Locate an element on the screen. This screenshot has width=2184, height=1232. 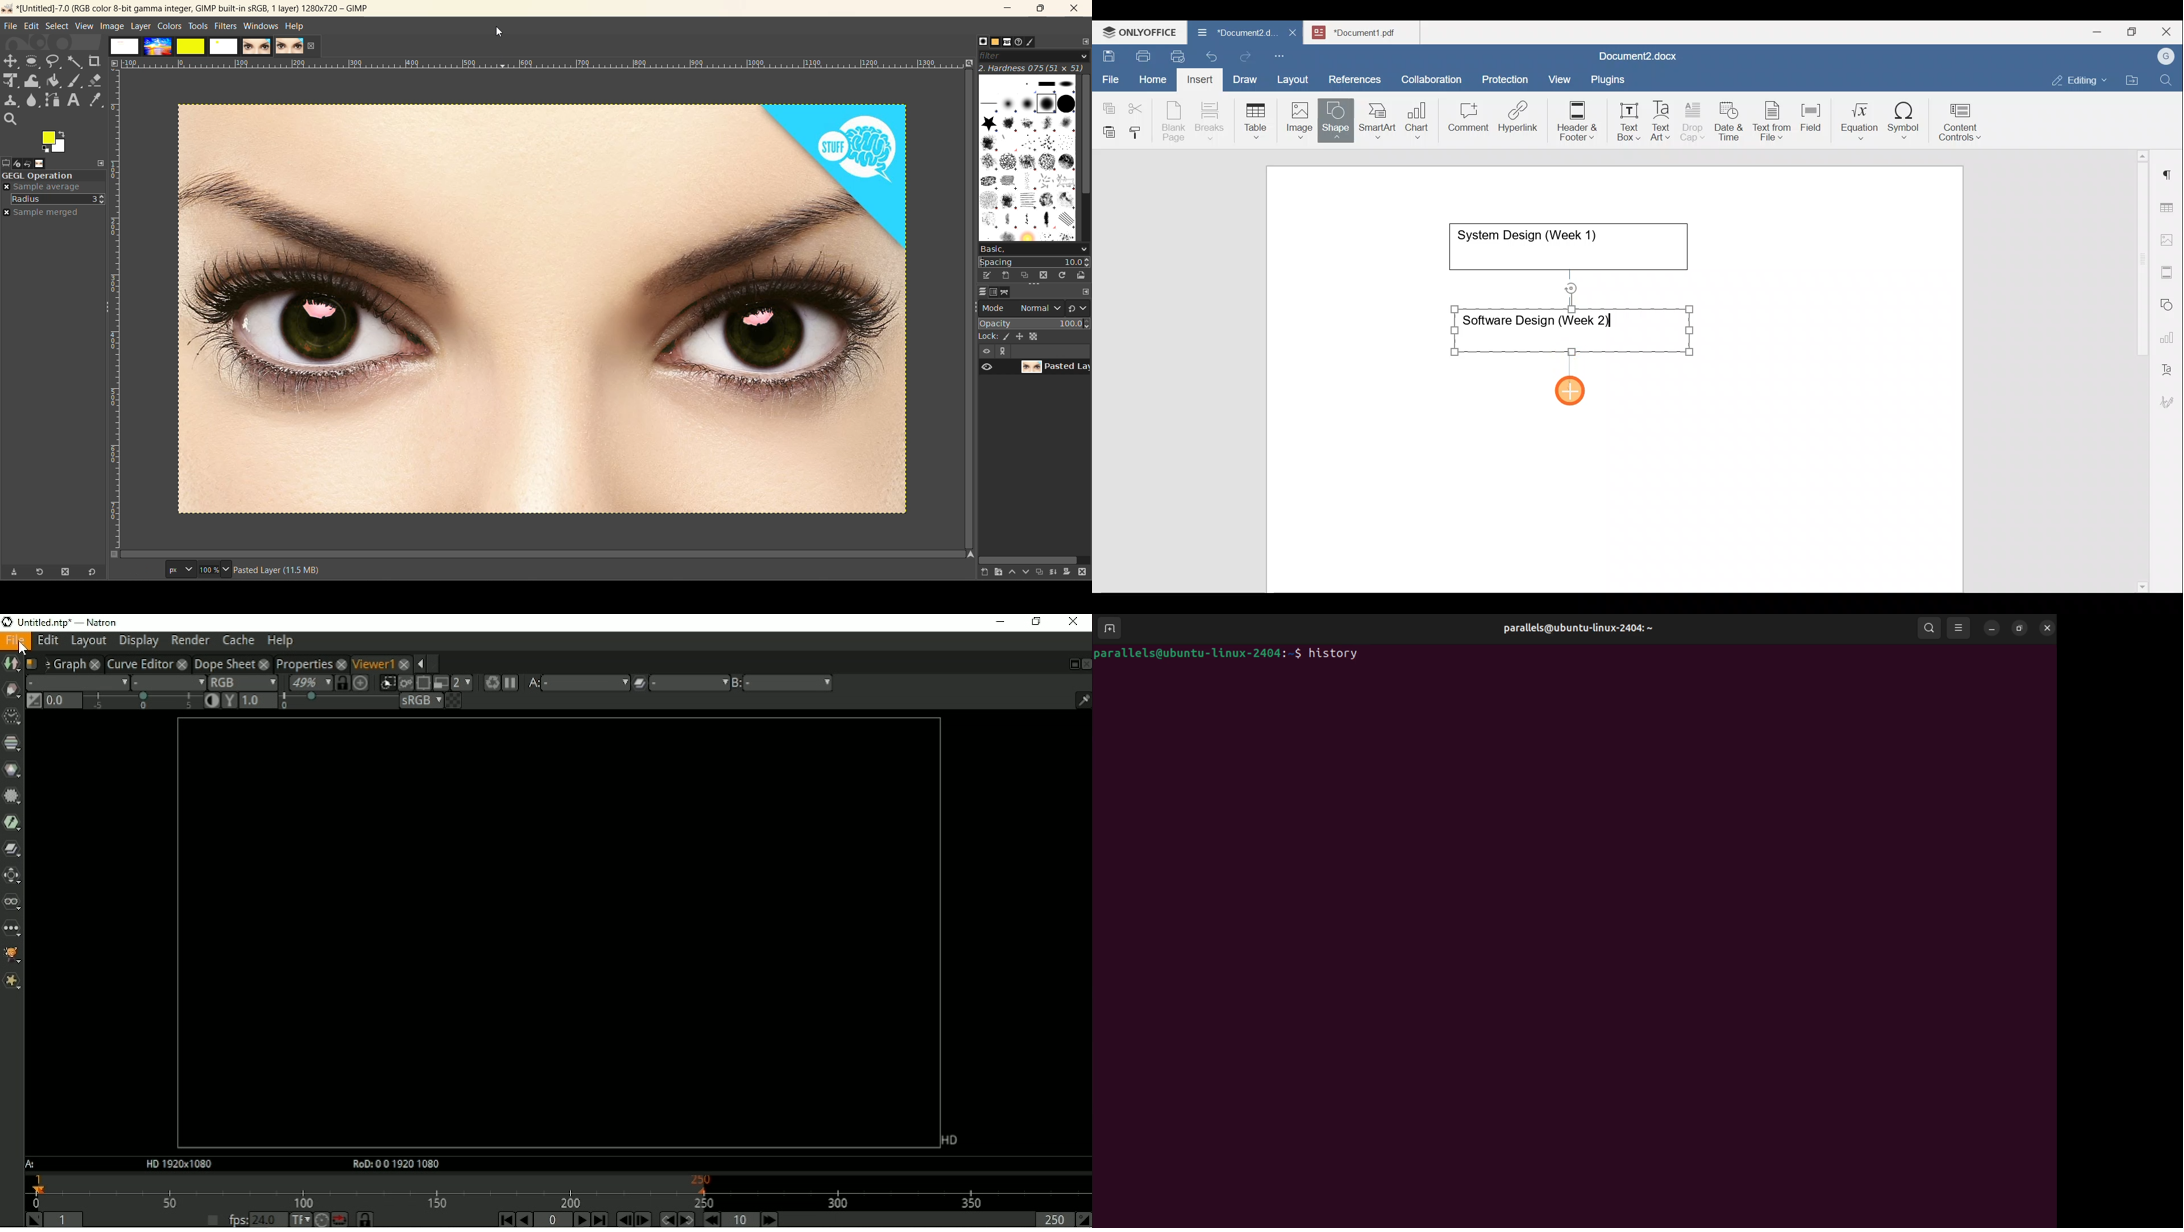
Text box is located at coordinates (1621, 122).